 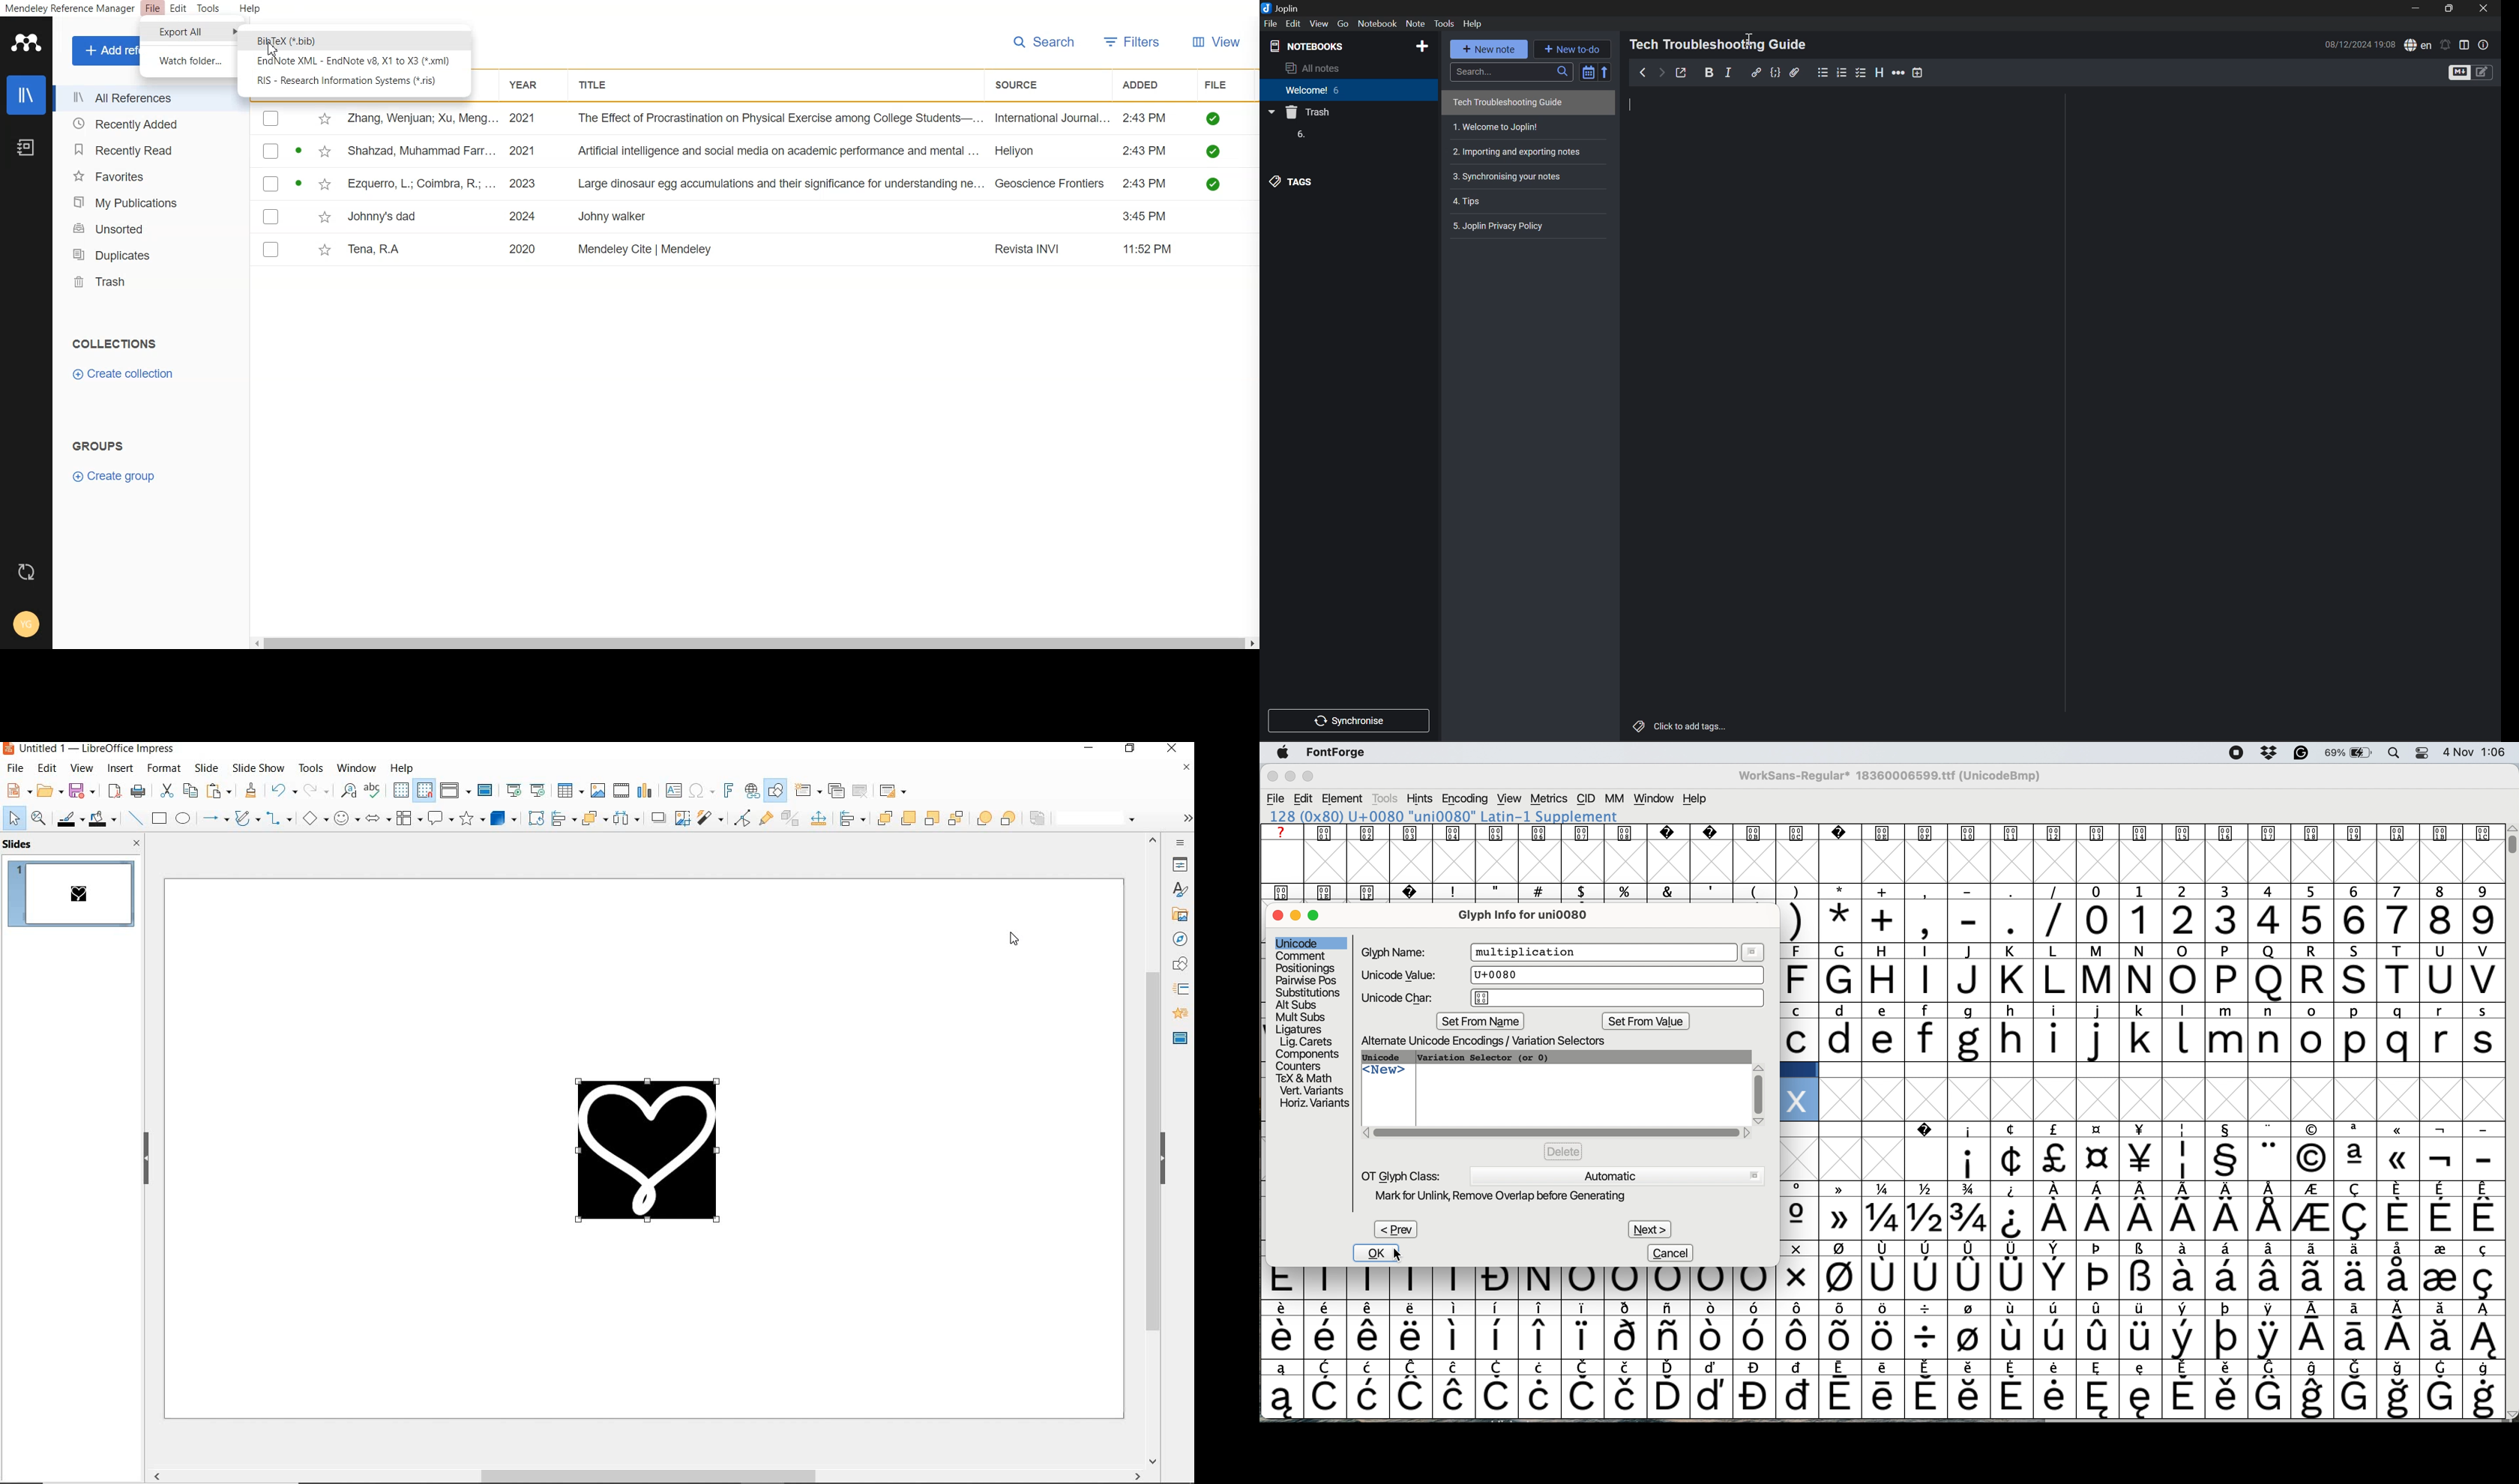 What do you see at coordinates (2140, 1040) in the screenshot?
I see `lower case letters a to s` at bounding box center [2140, 1040].